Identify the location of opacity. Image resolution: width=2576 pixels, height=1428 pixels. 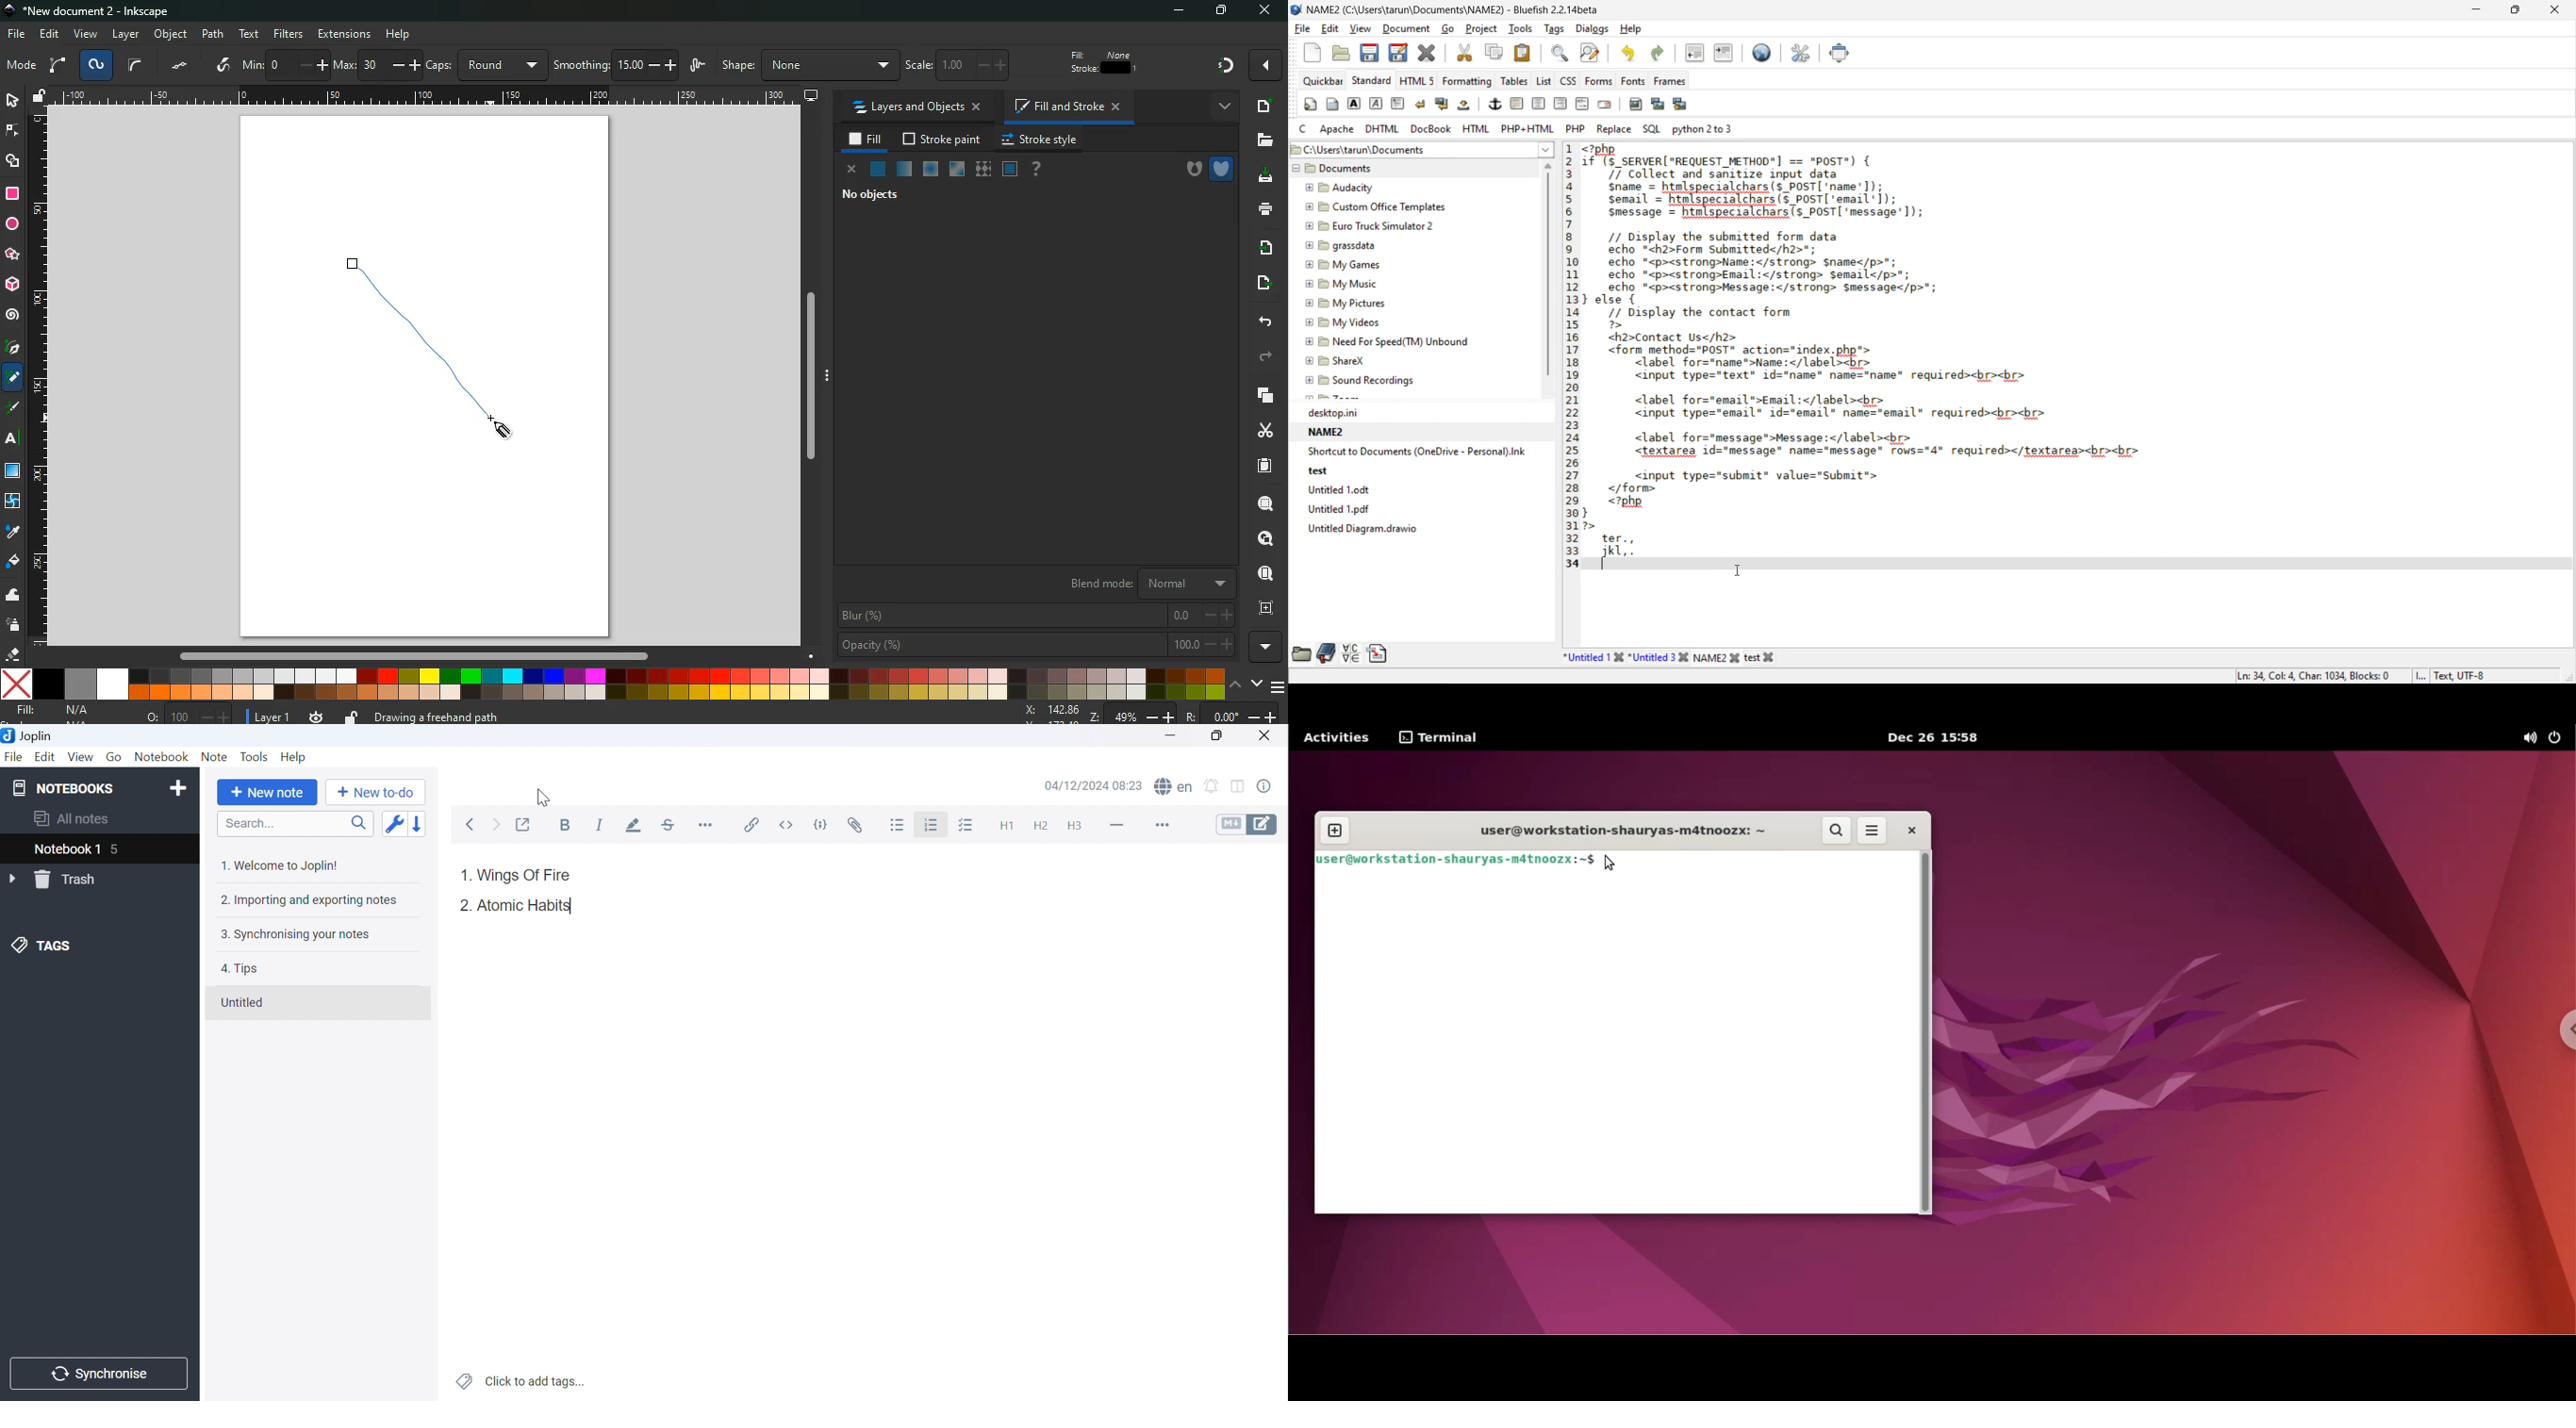
(1036, 644).